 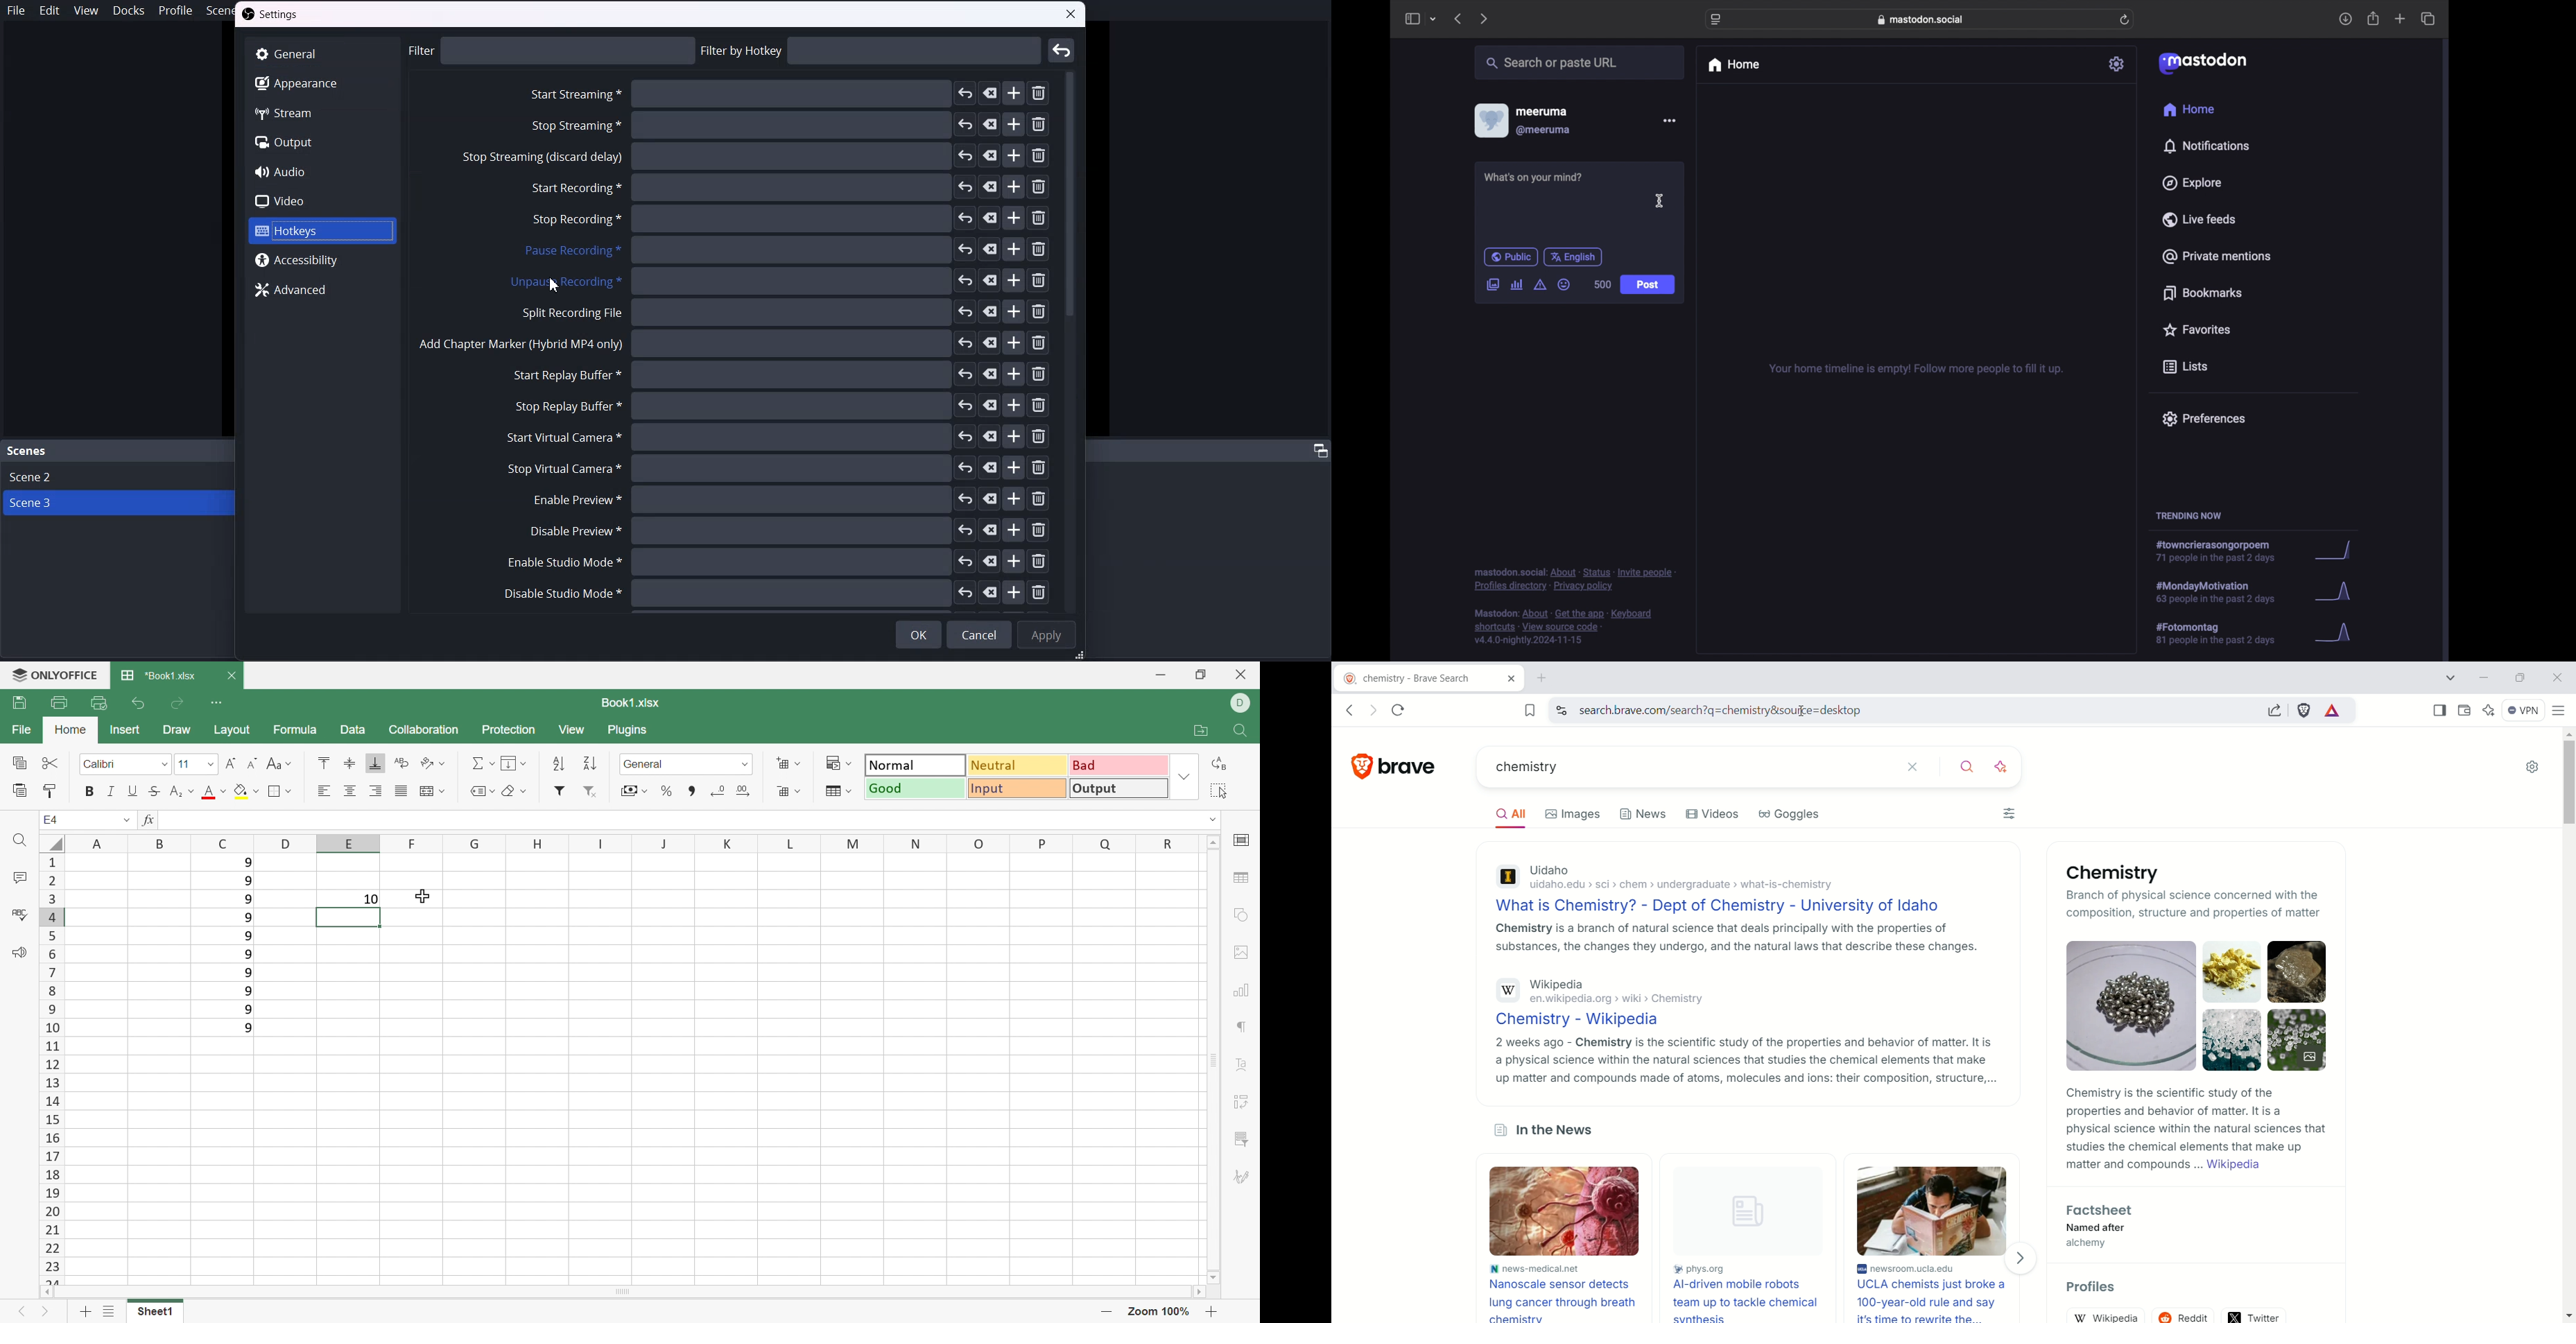 I want to click on Plugins, so click(x=632, y=732).